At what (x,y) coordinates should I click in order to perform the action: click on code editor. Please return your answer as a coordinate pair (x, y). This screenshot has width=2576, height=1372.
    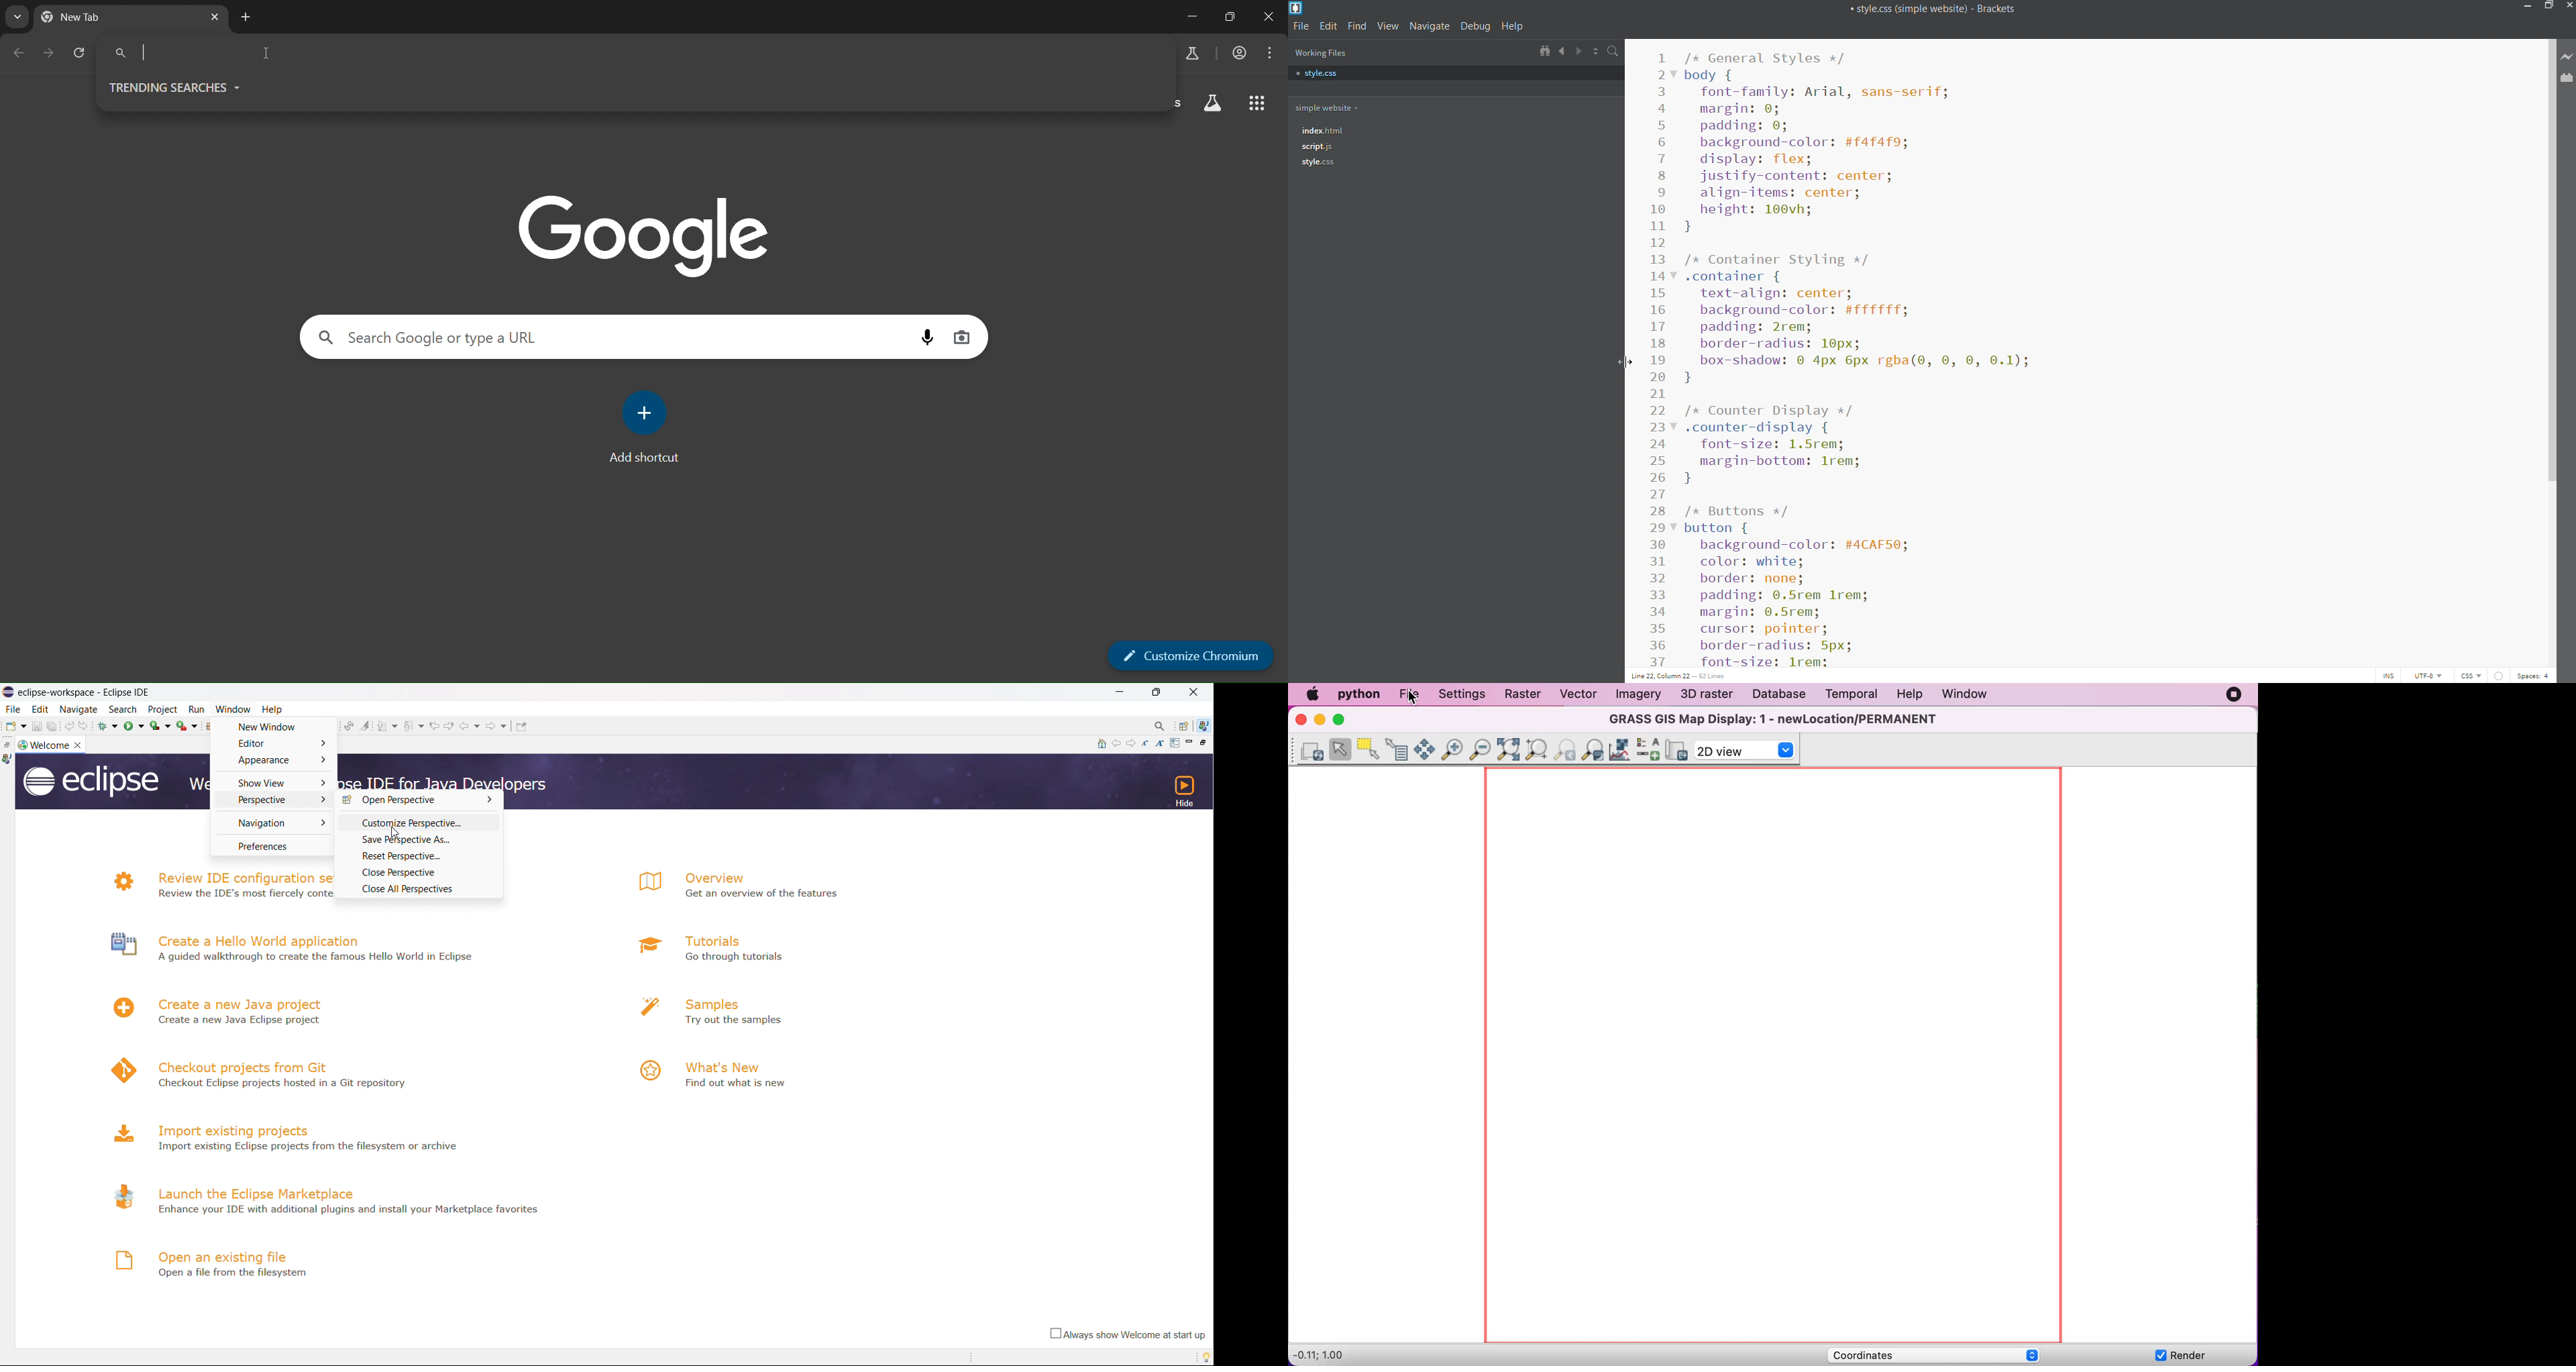
    Looking at the image, I should click on (2106, 357).